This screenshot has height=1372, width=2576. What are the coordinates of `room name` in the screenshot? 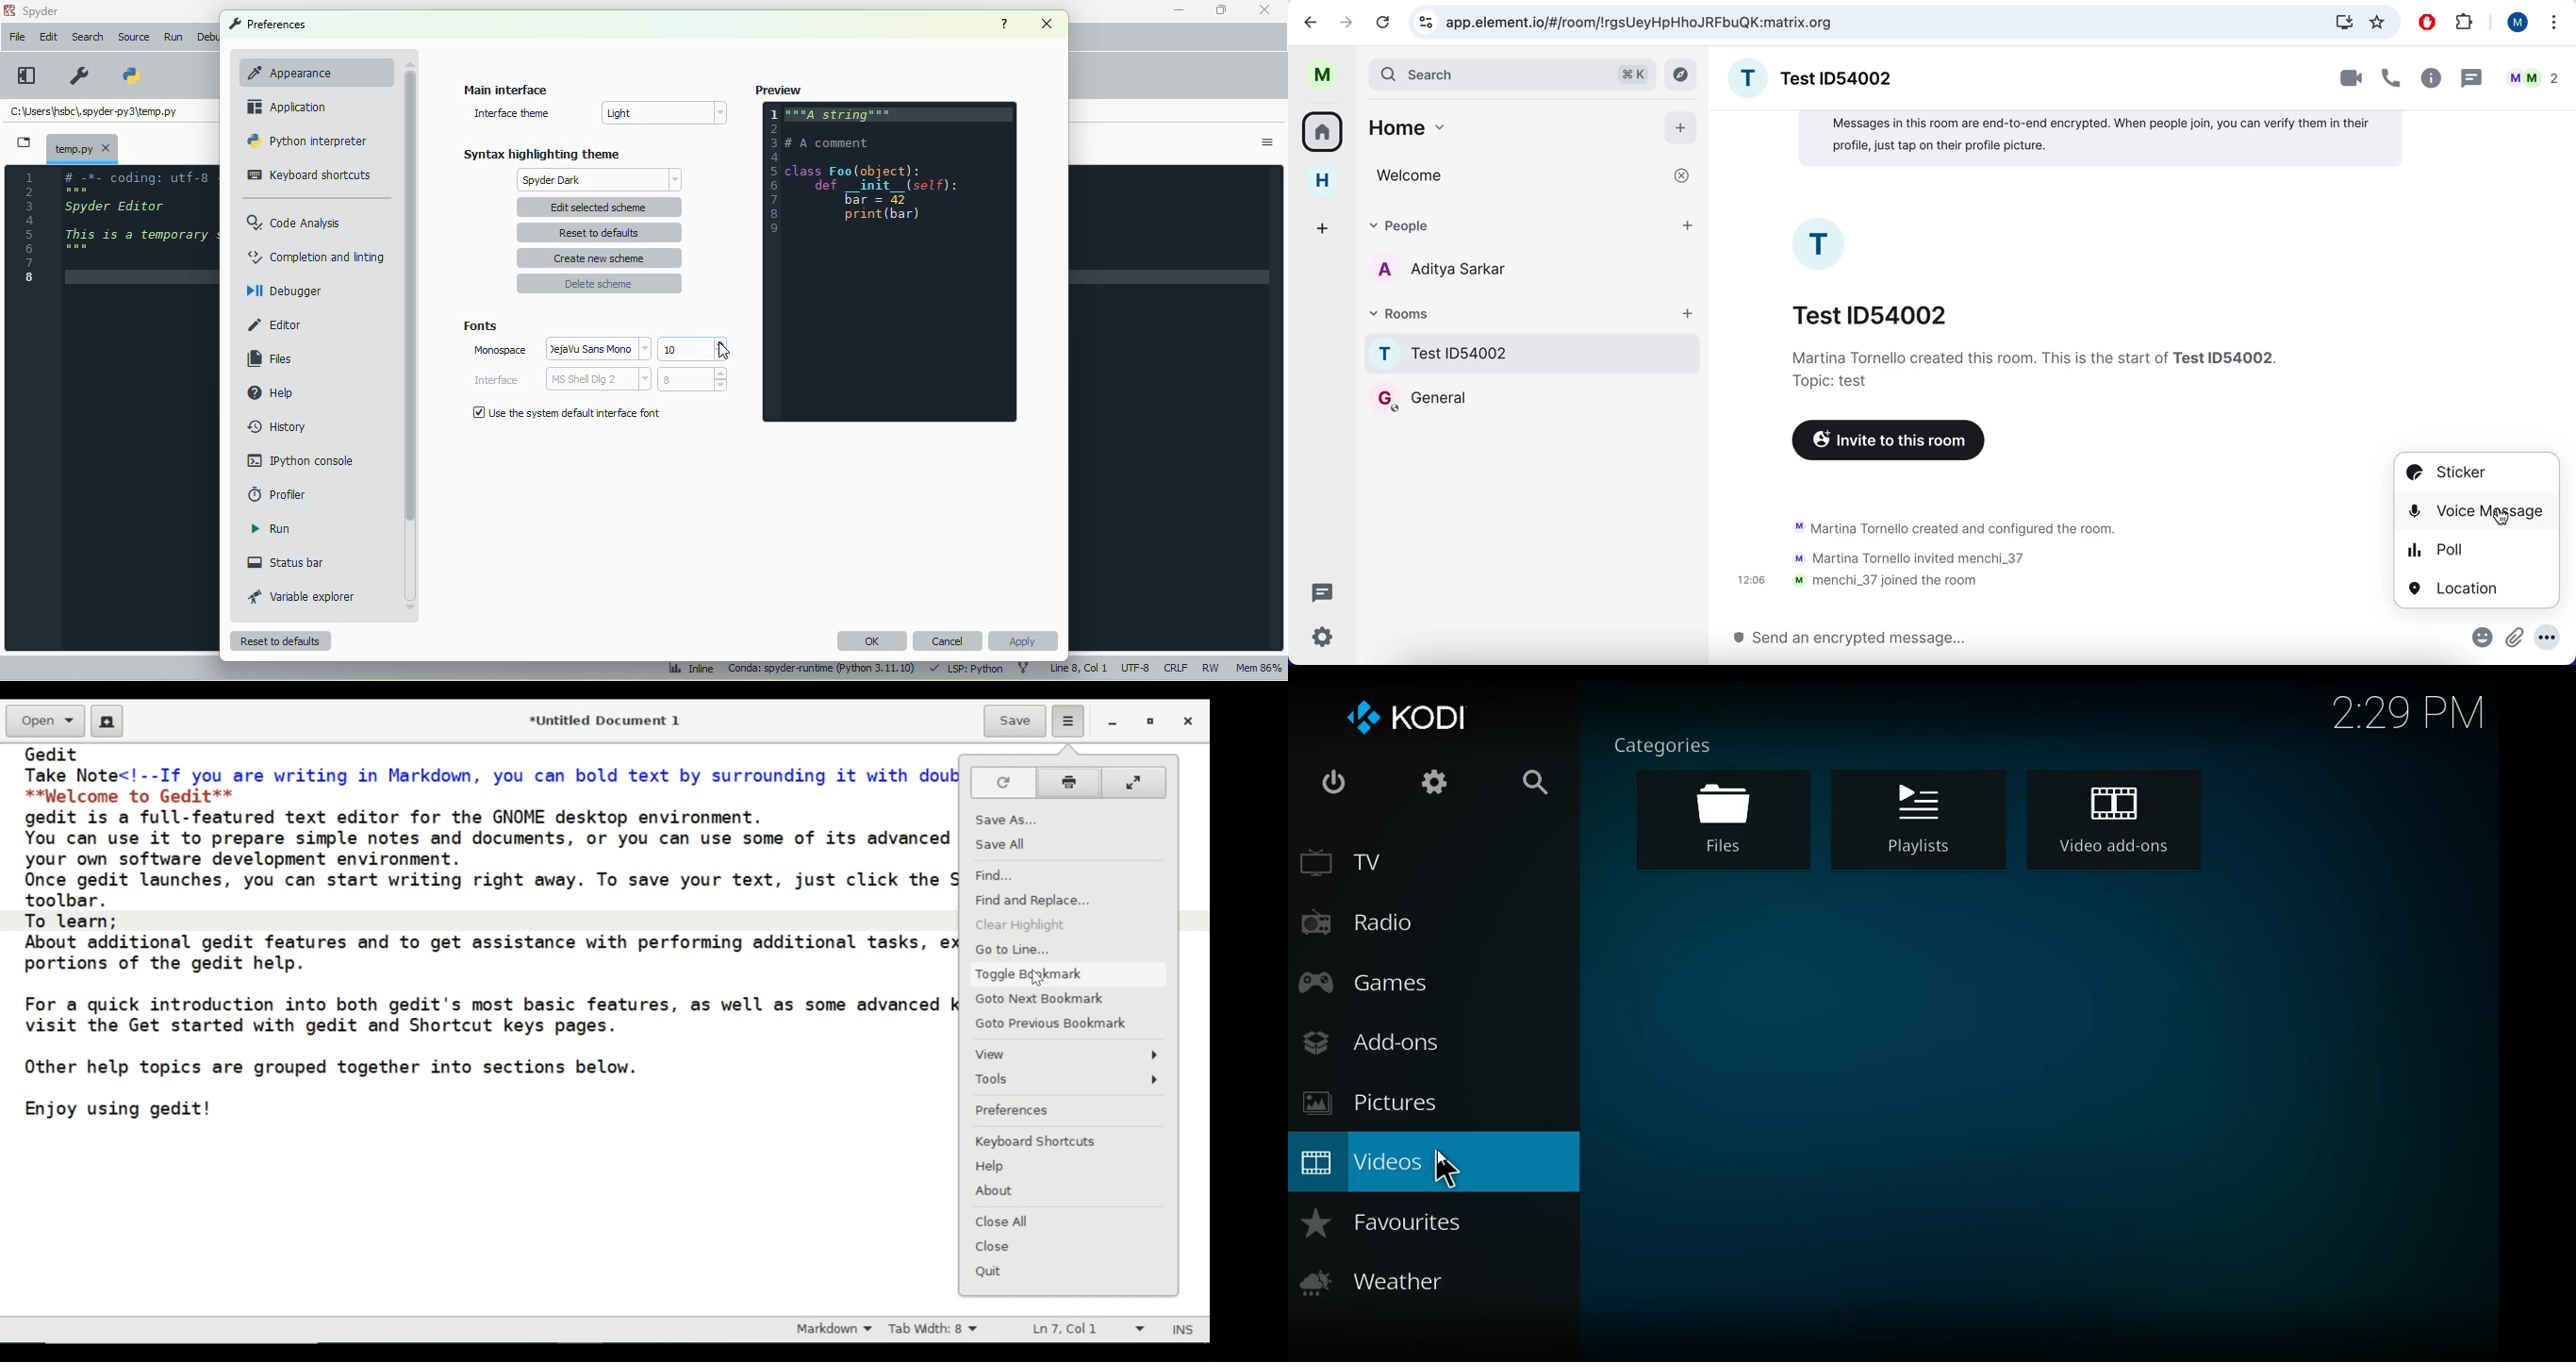 It's located at (1534, 353).